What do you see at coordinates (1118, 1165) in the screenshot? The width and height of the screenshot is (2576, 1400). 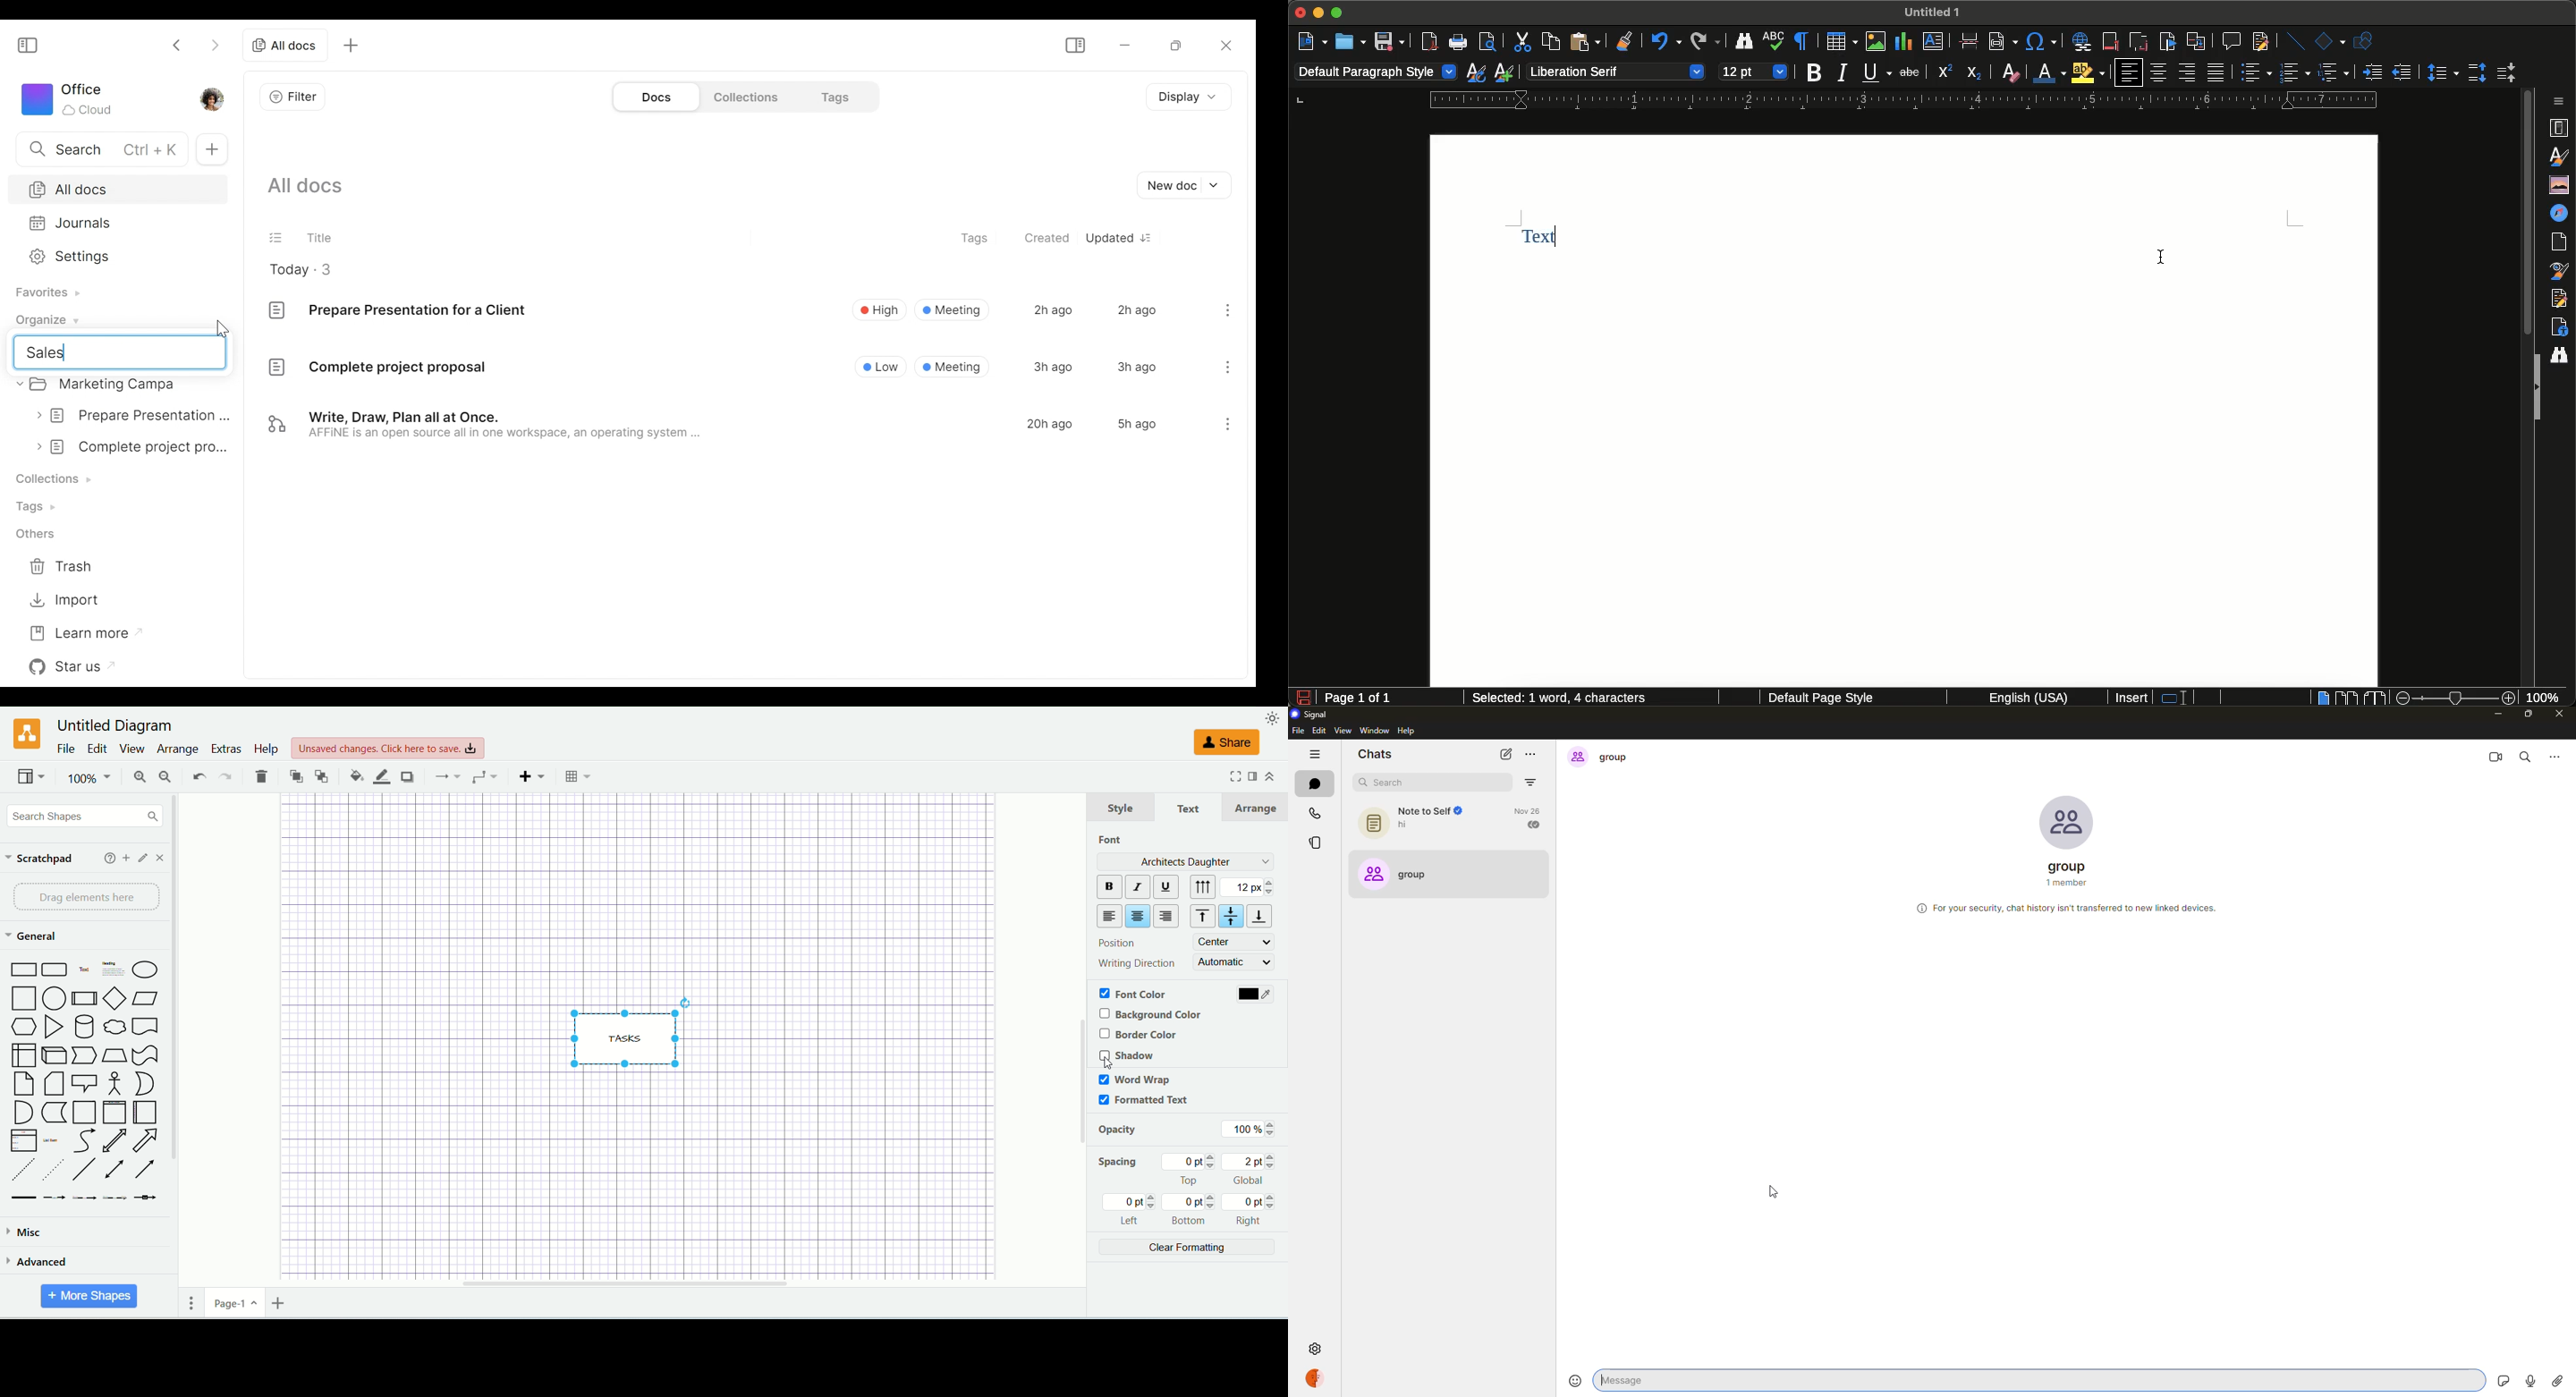 I see `spacing` at bounding box center [1118, 1165].